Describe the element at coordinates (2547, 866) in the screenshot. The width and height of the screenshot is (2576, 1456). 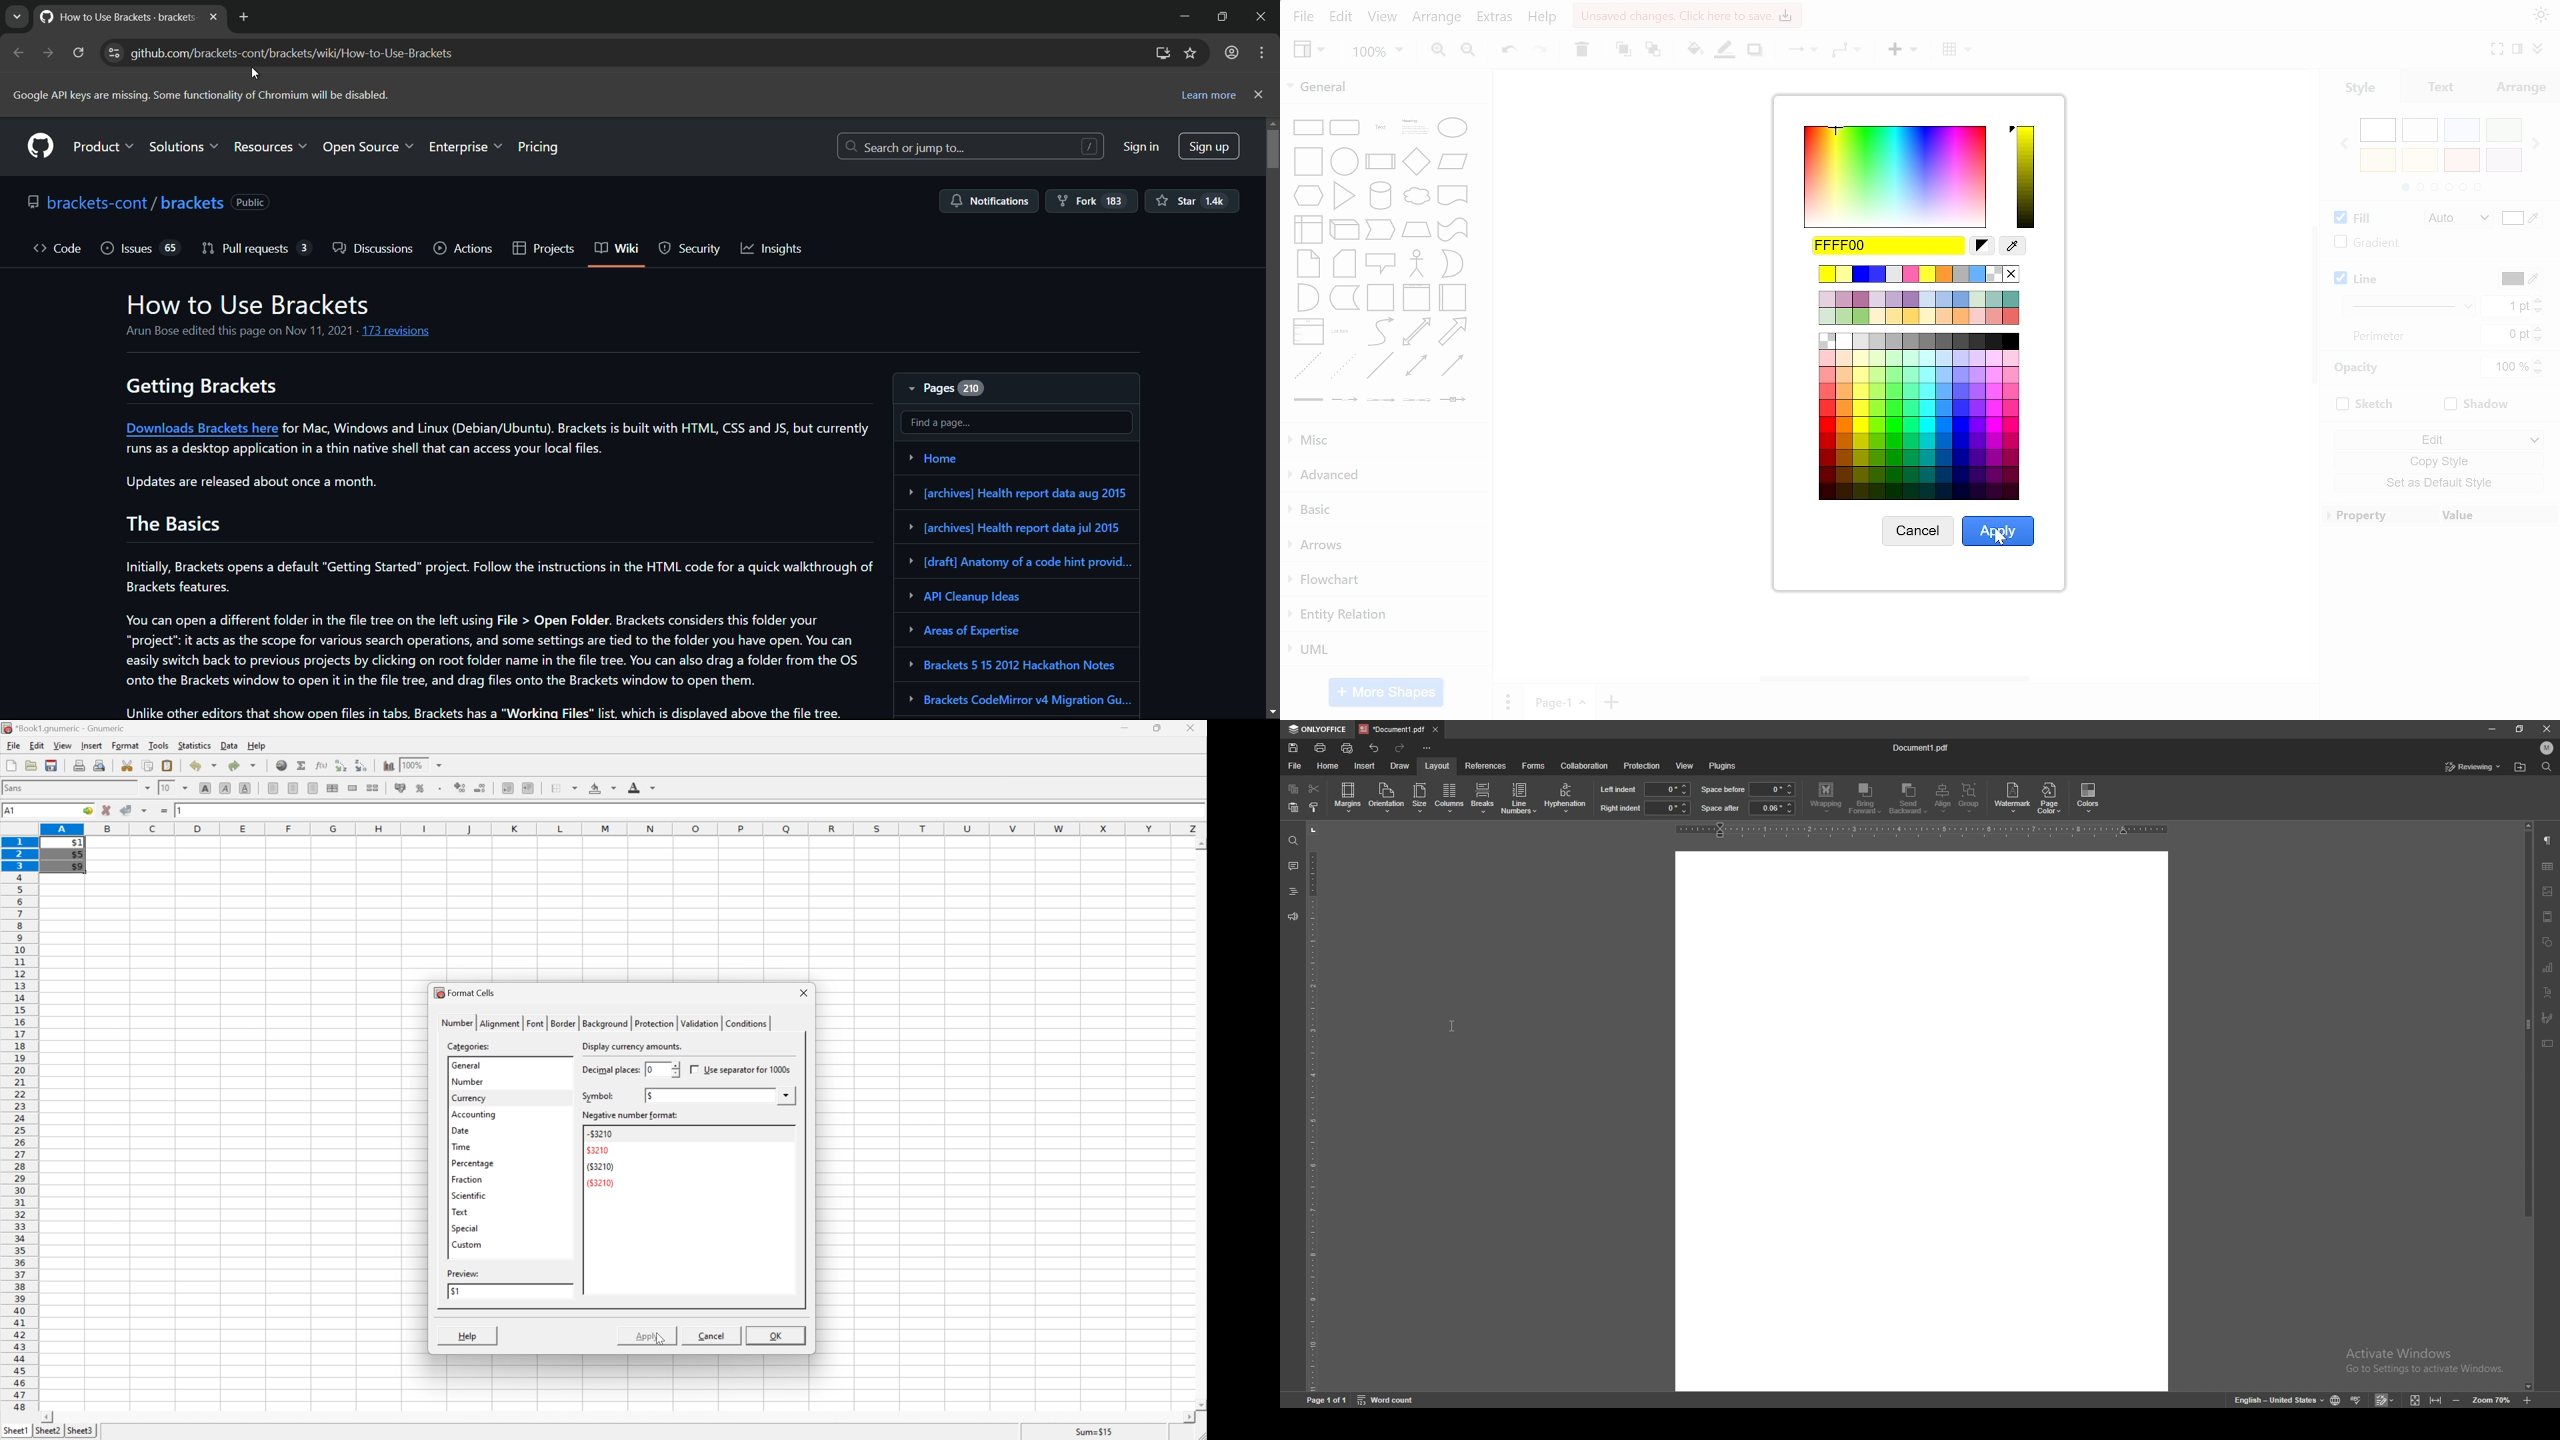
I see `table` at that location.